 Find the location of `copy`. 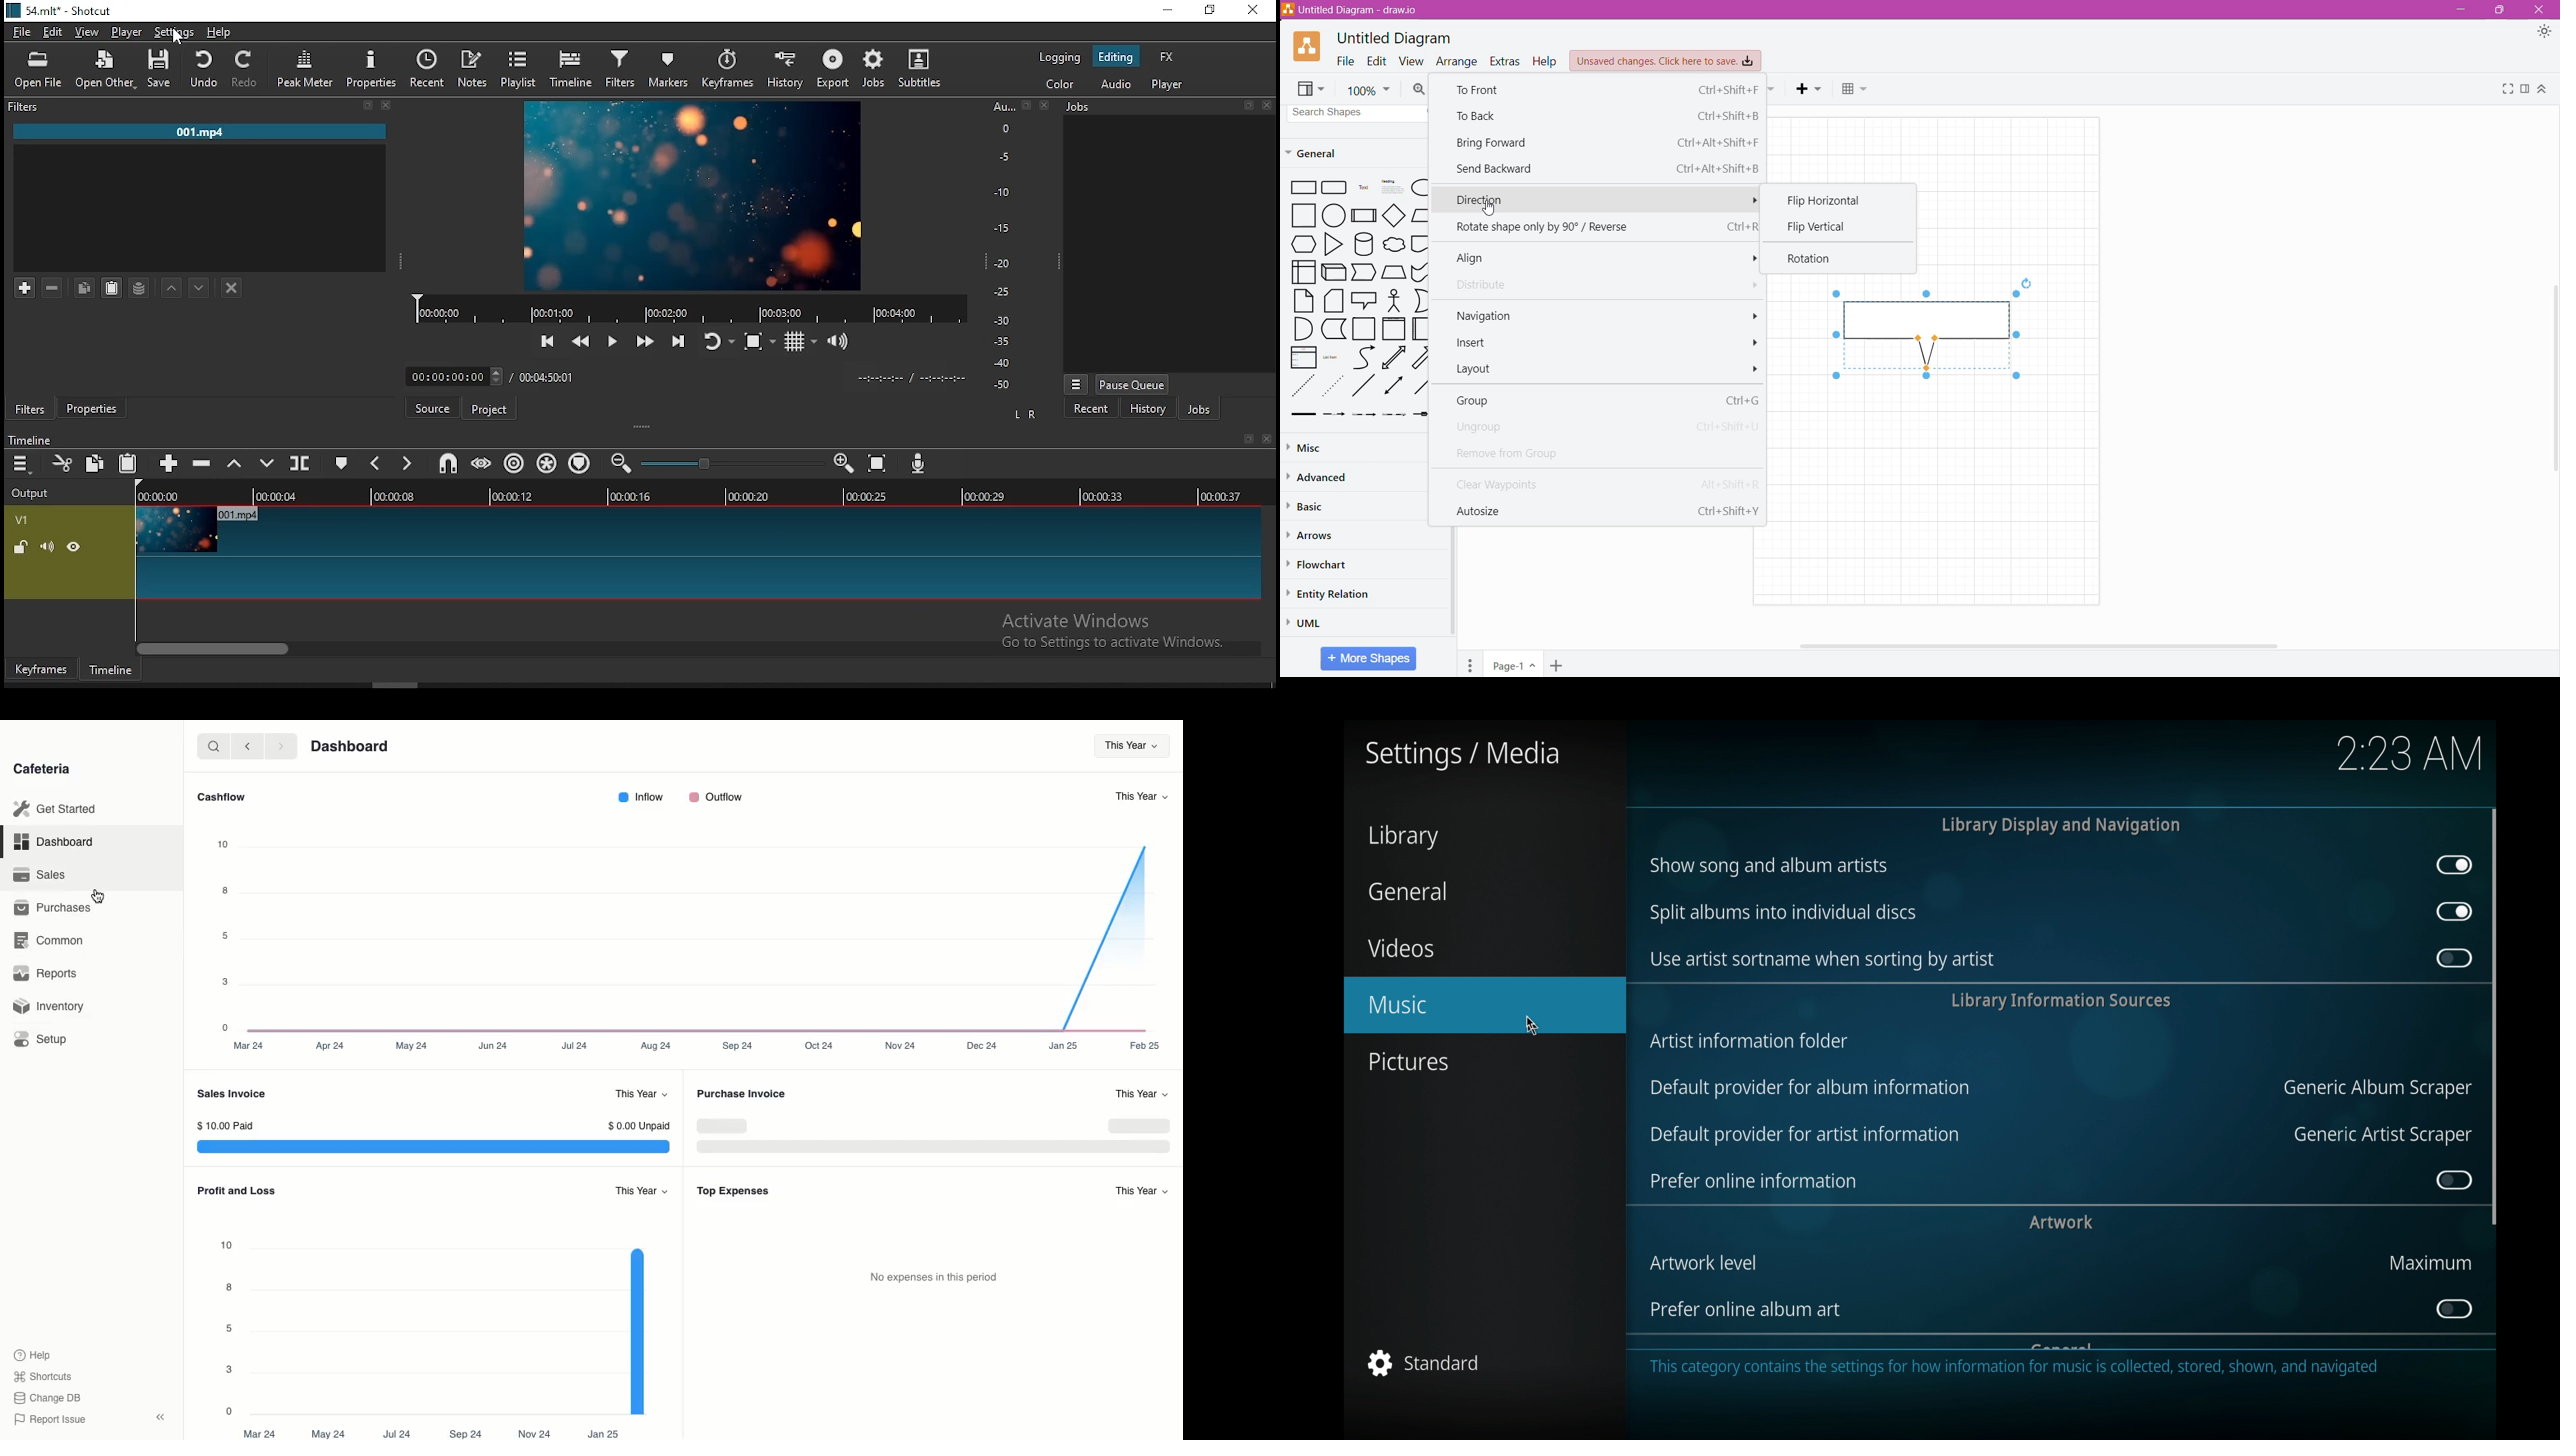

copy is located at coordinates (84, 287).